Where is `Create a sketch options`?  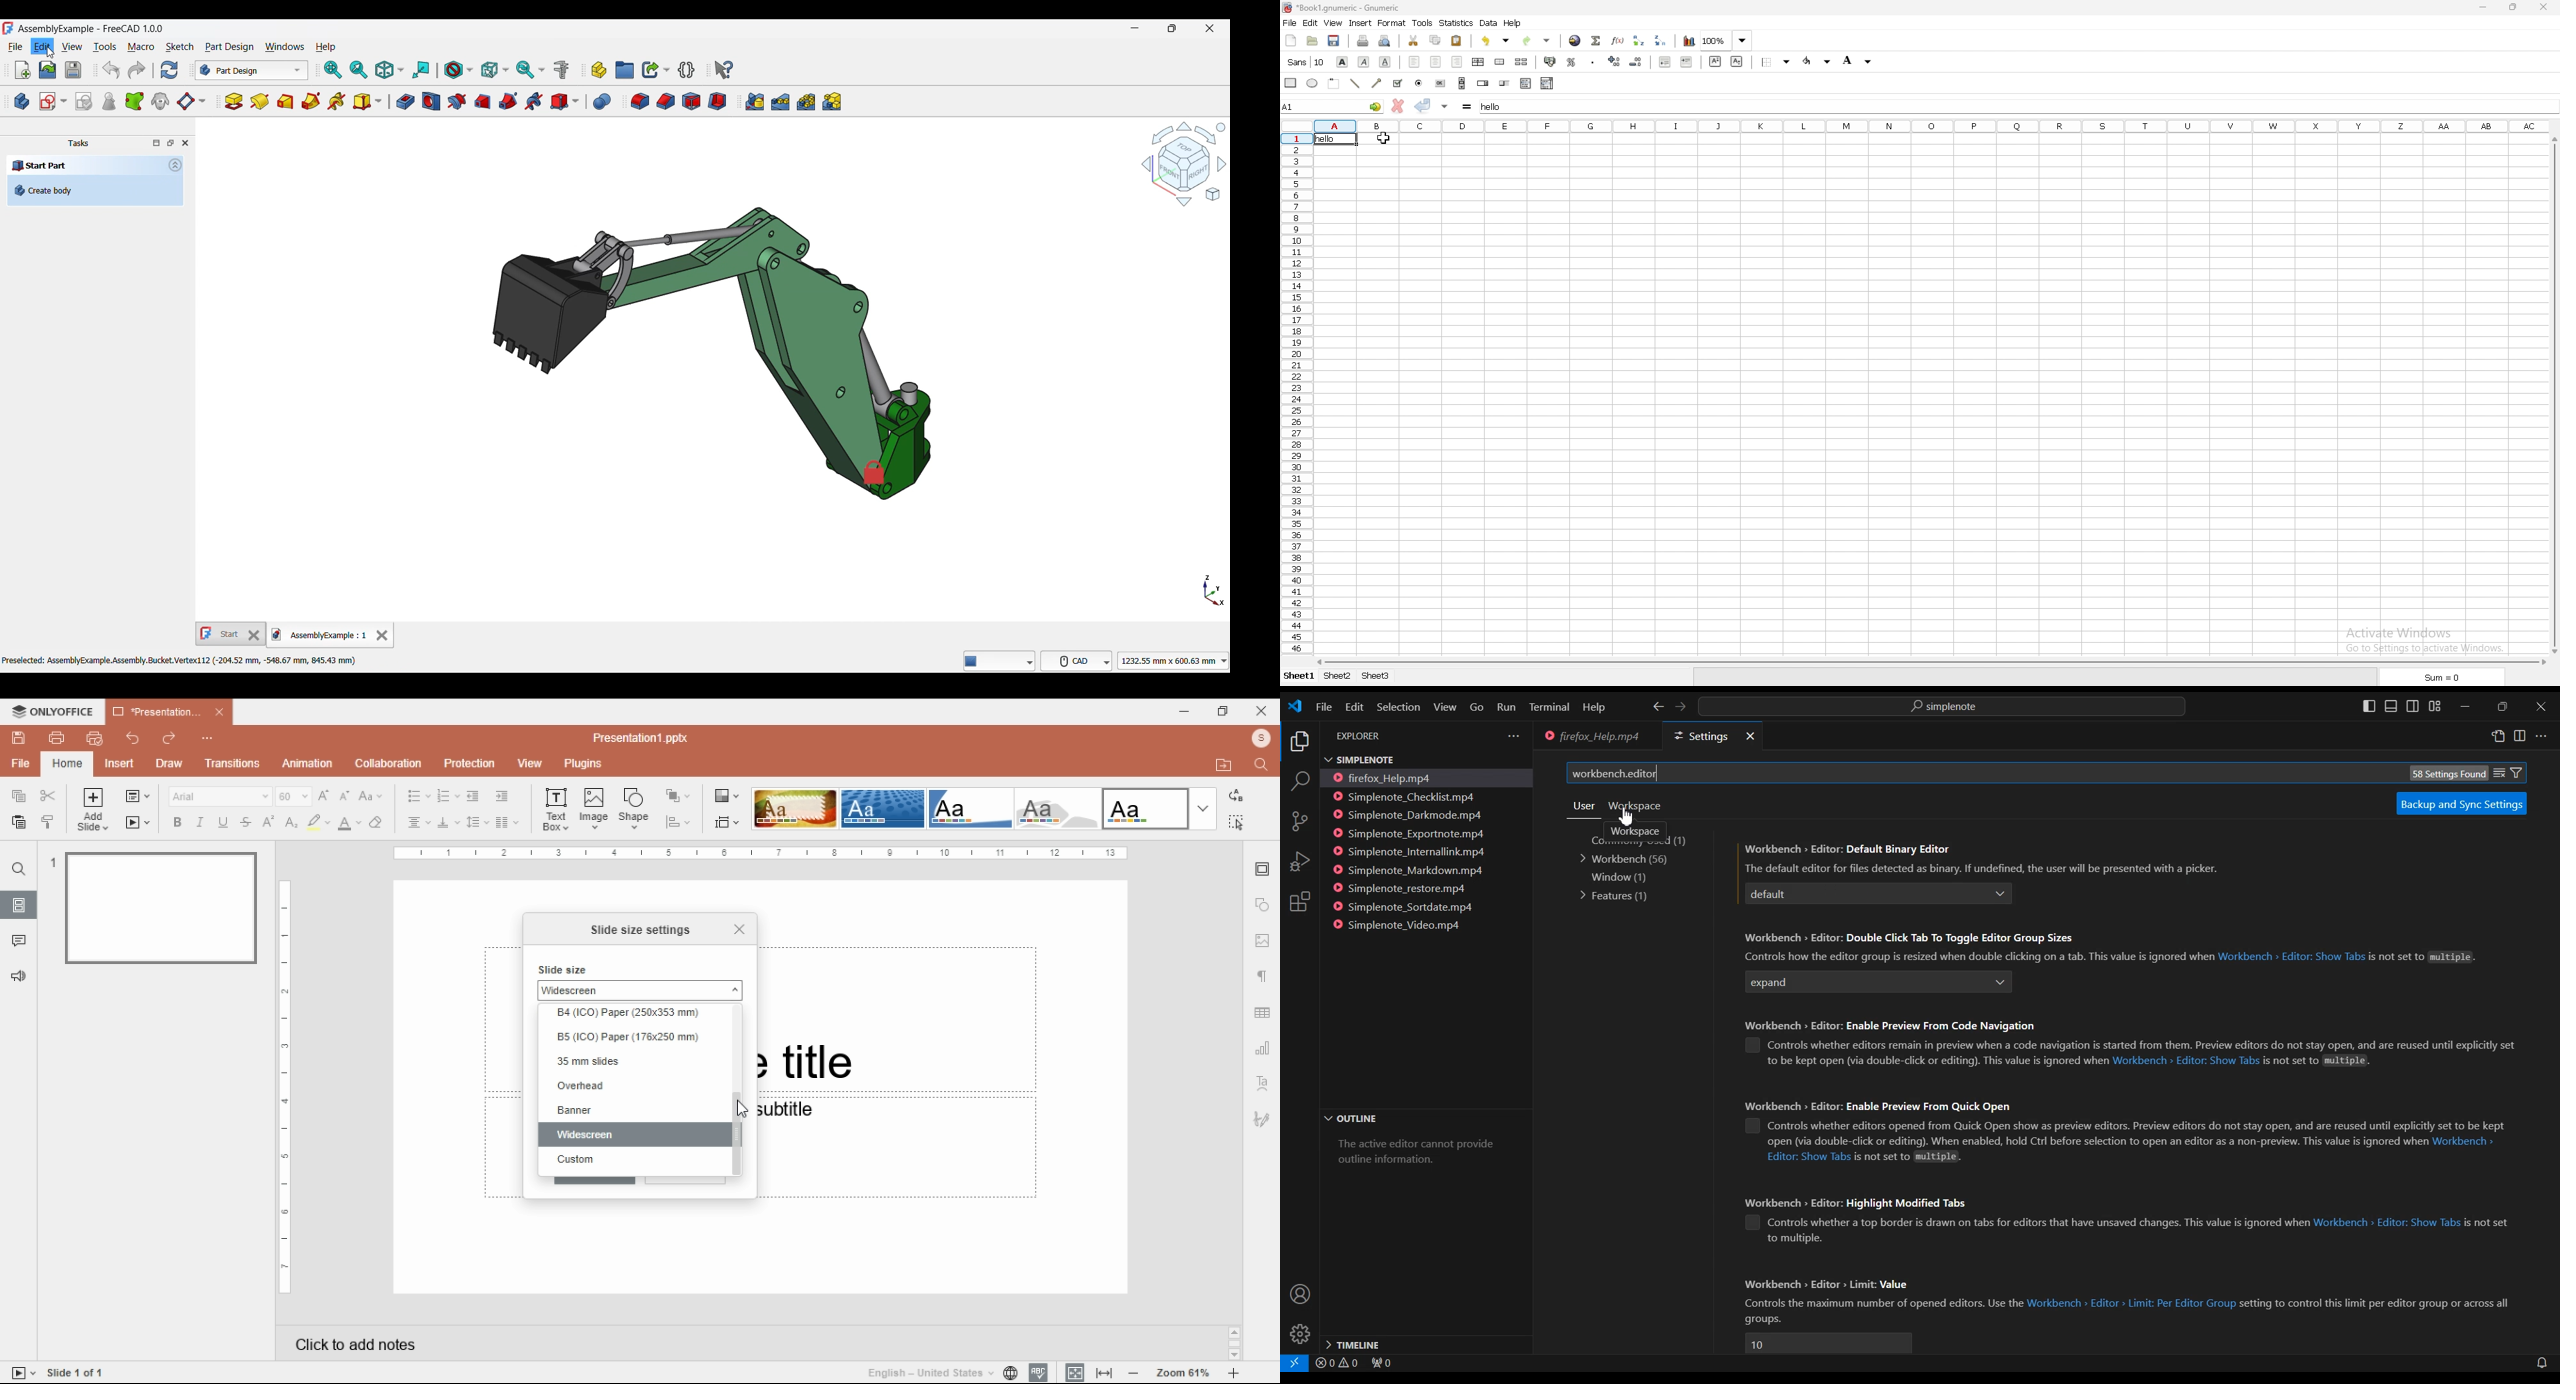 Create a sketch options is located at coordinates (53, 101).